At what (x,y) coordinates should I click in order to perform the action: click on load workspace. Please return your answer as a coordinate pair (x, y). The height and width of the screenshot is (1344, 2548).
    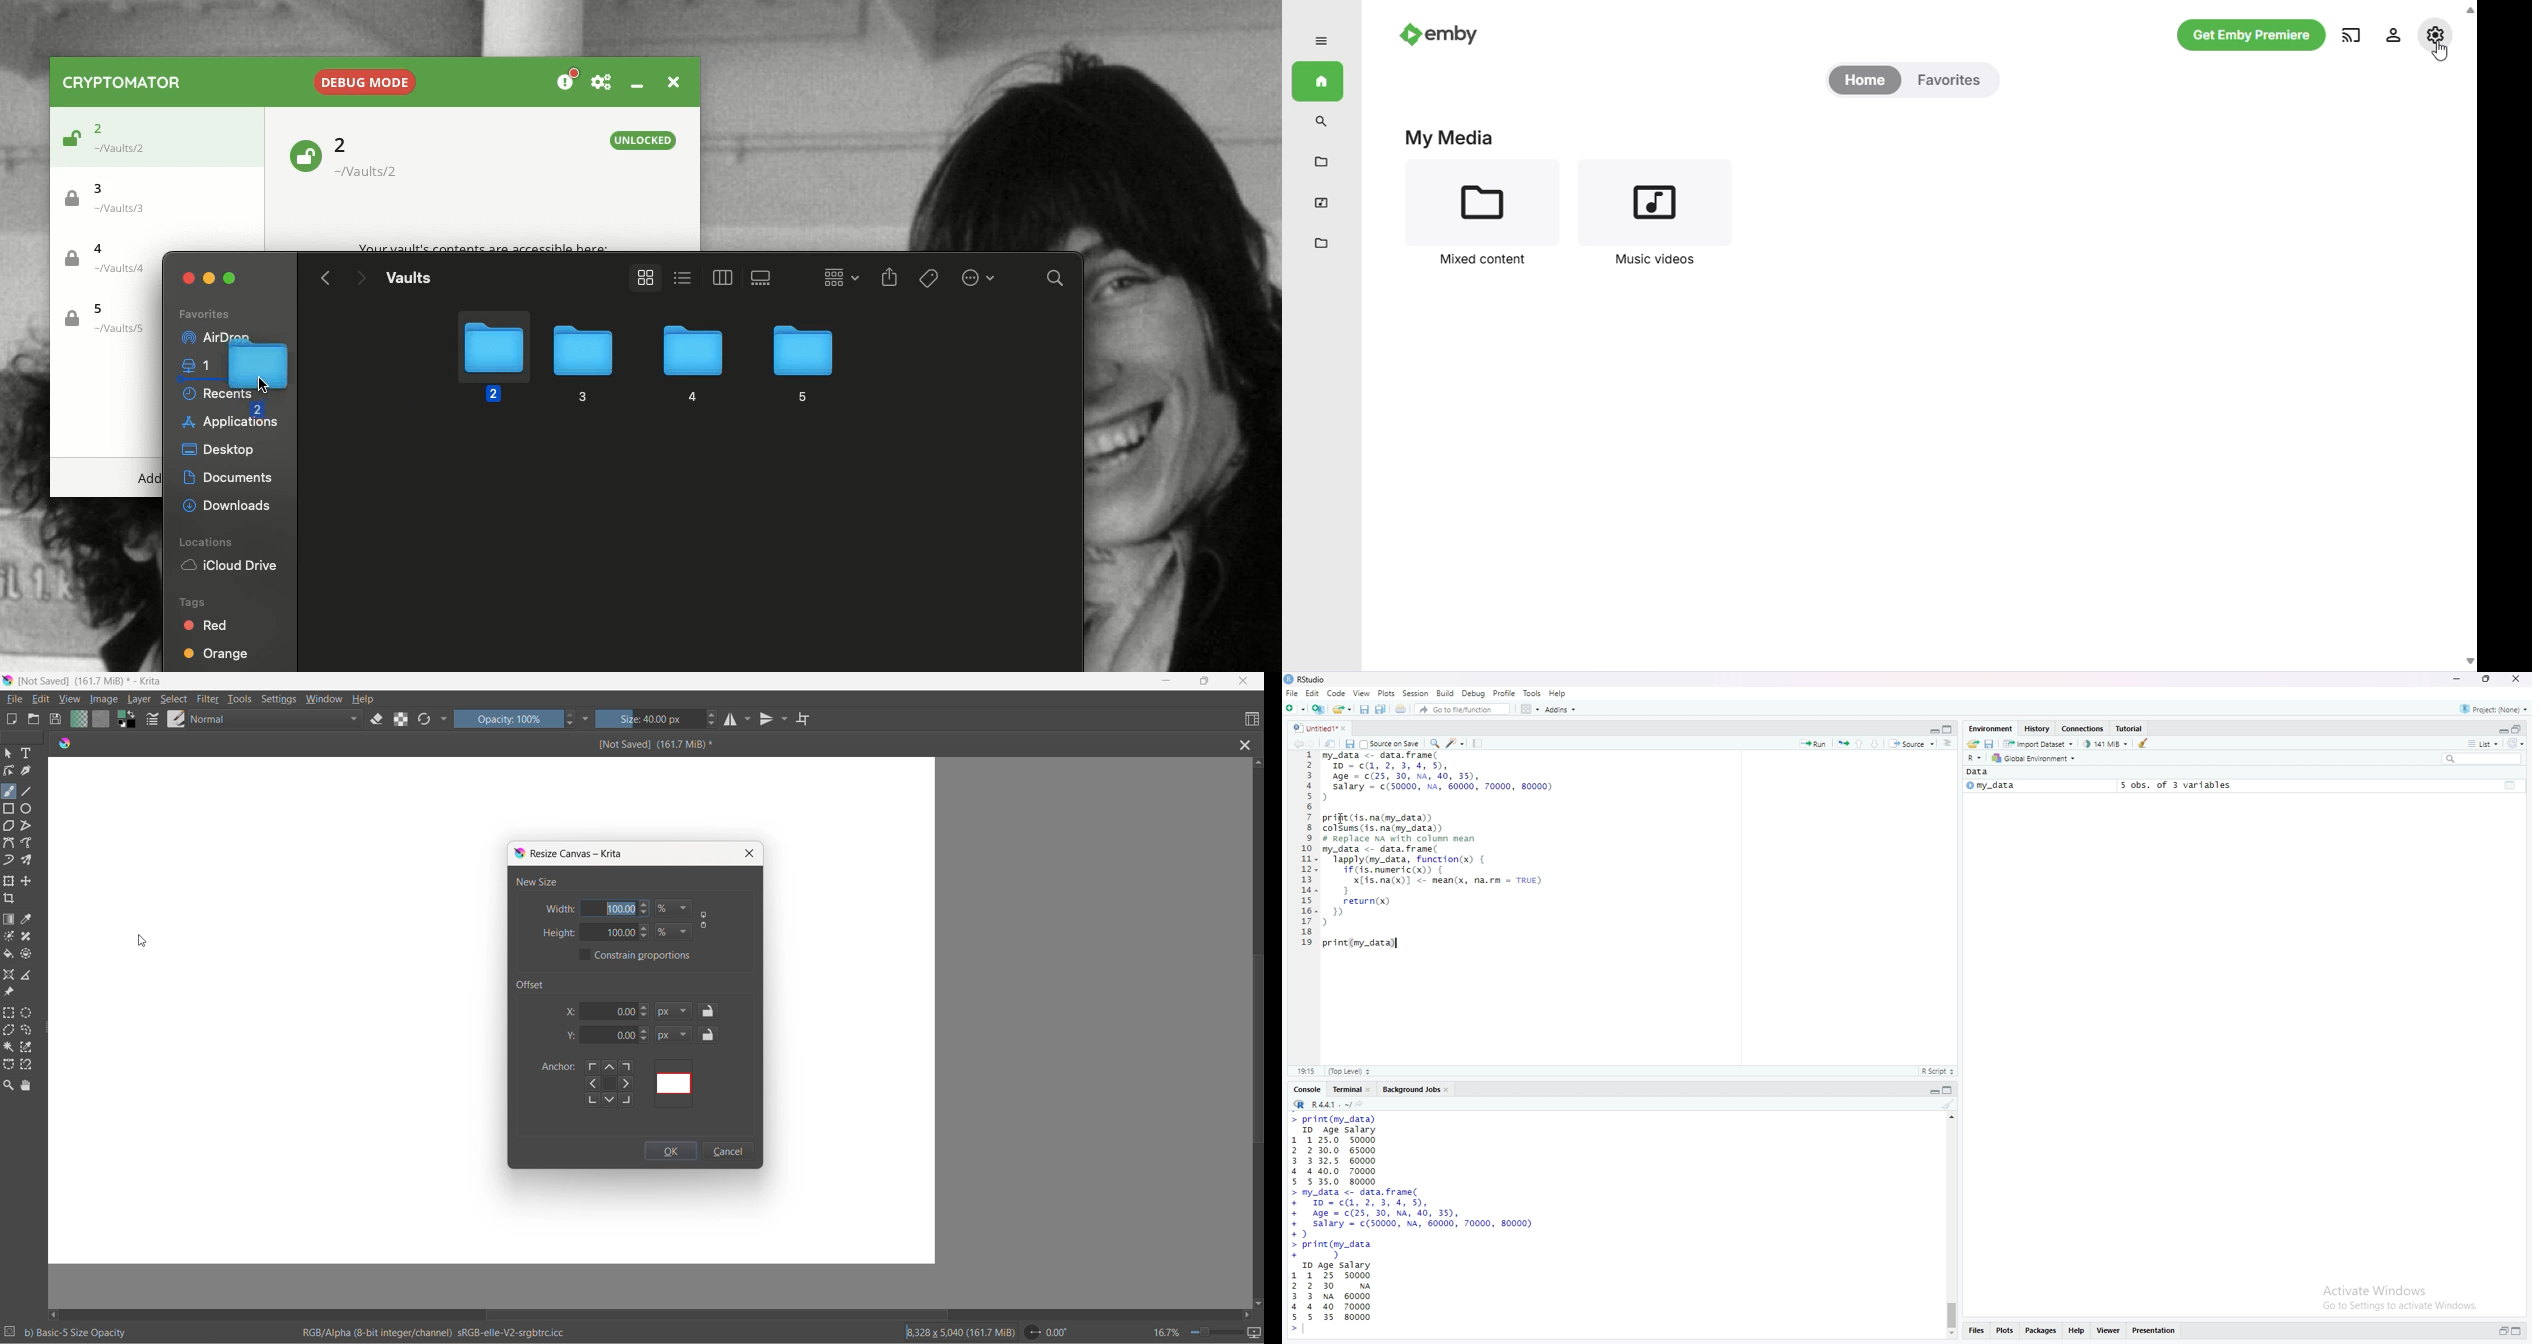
    Looking at the image, I should click on (1972, 744).